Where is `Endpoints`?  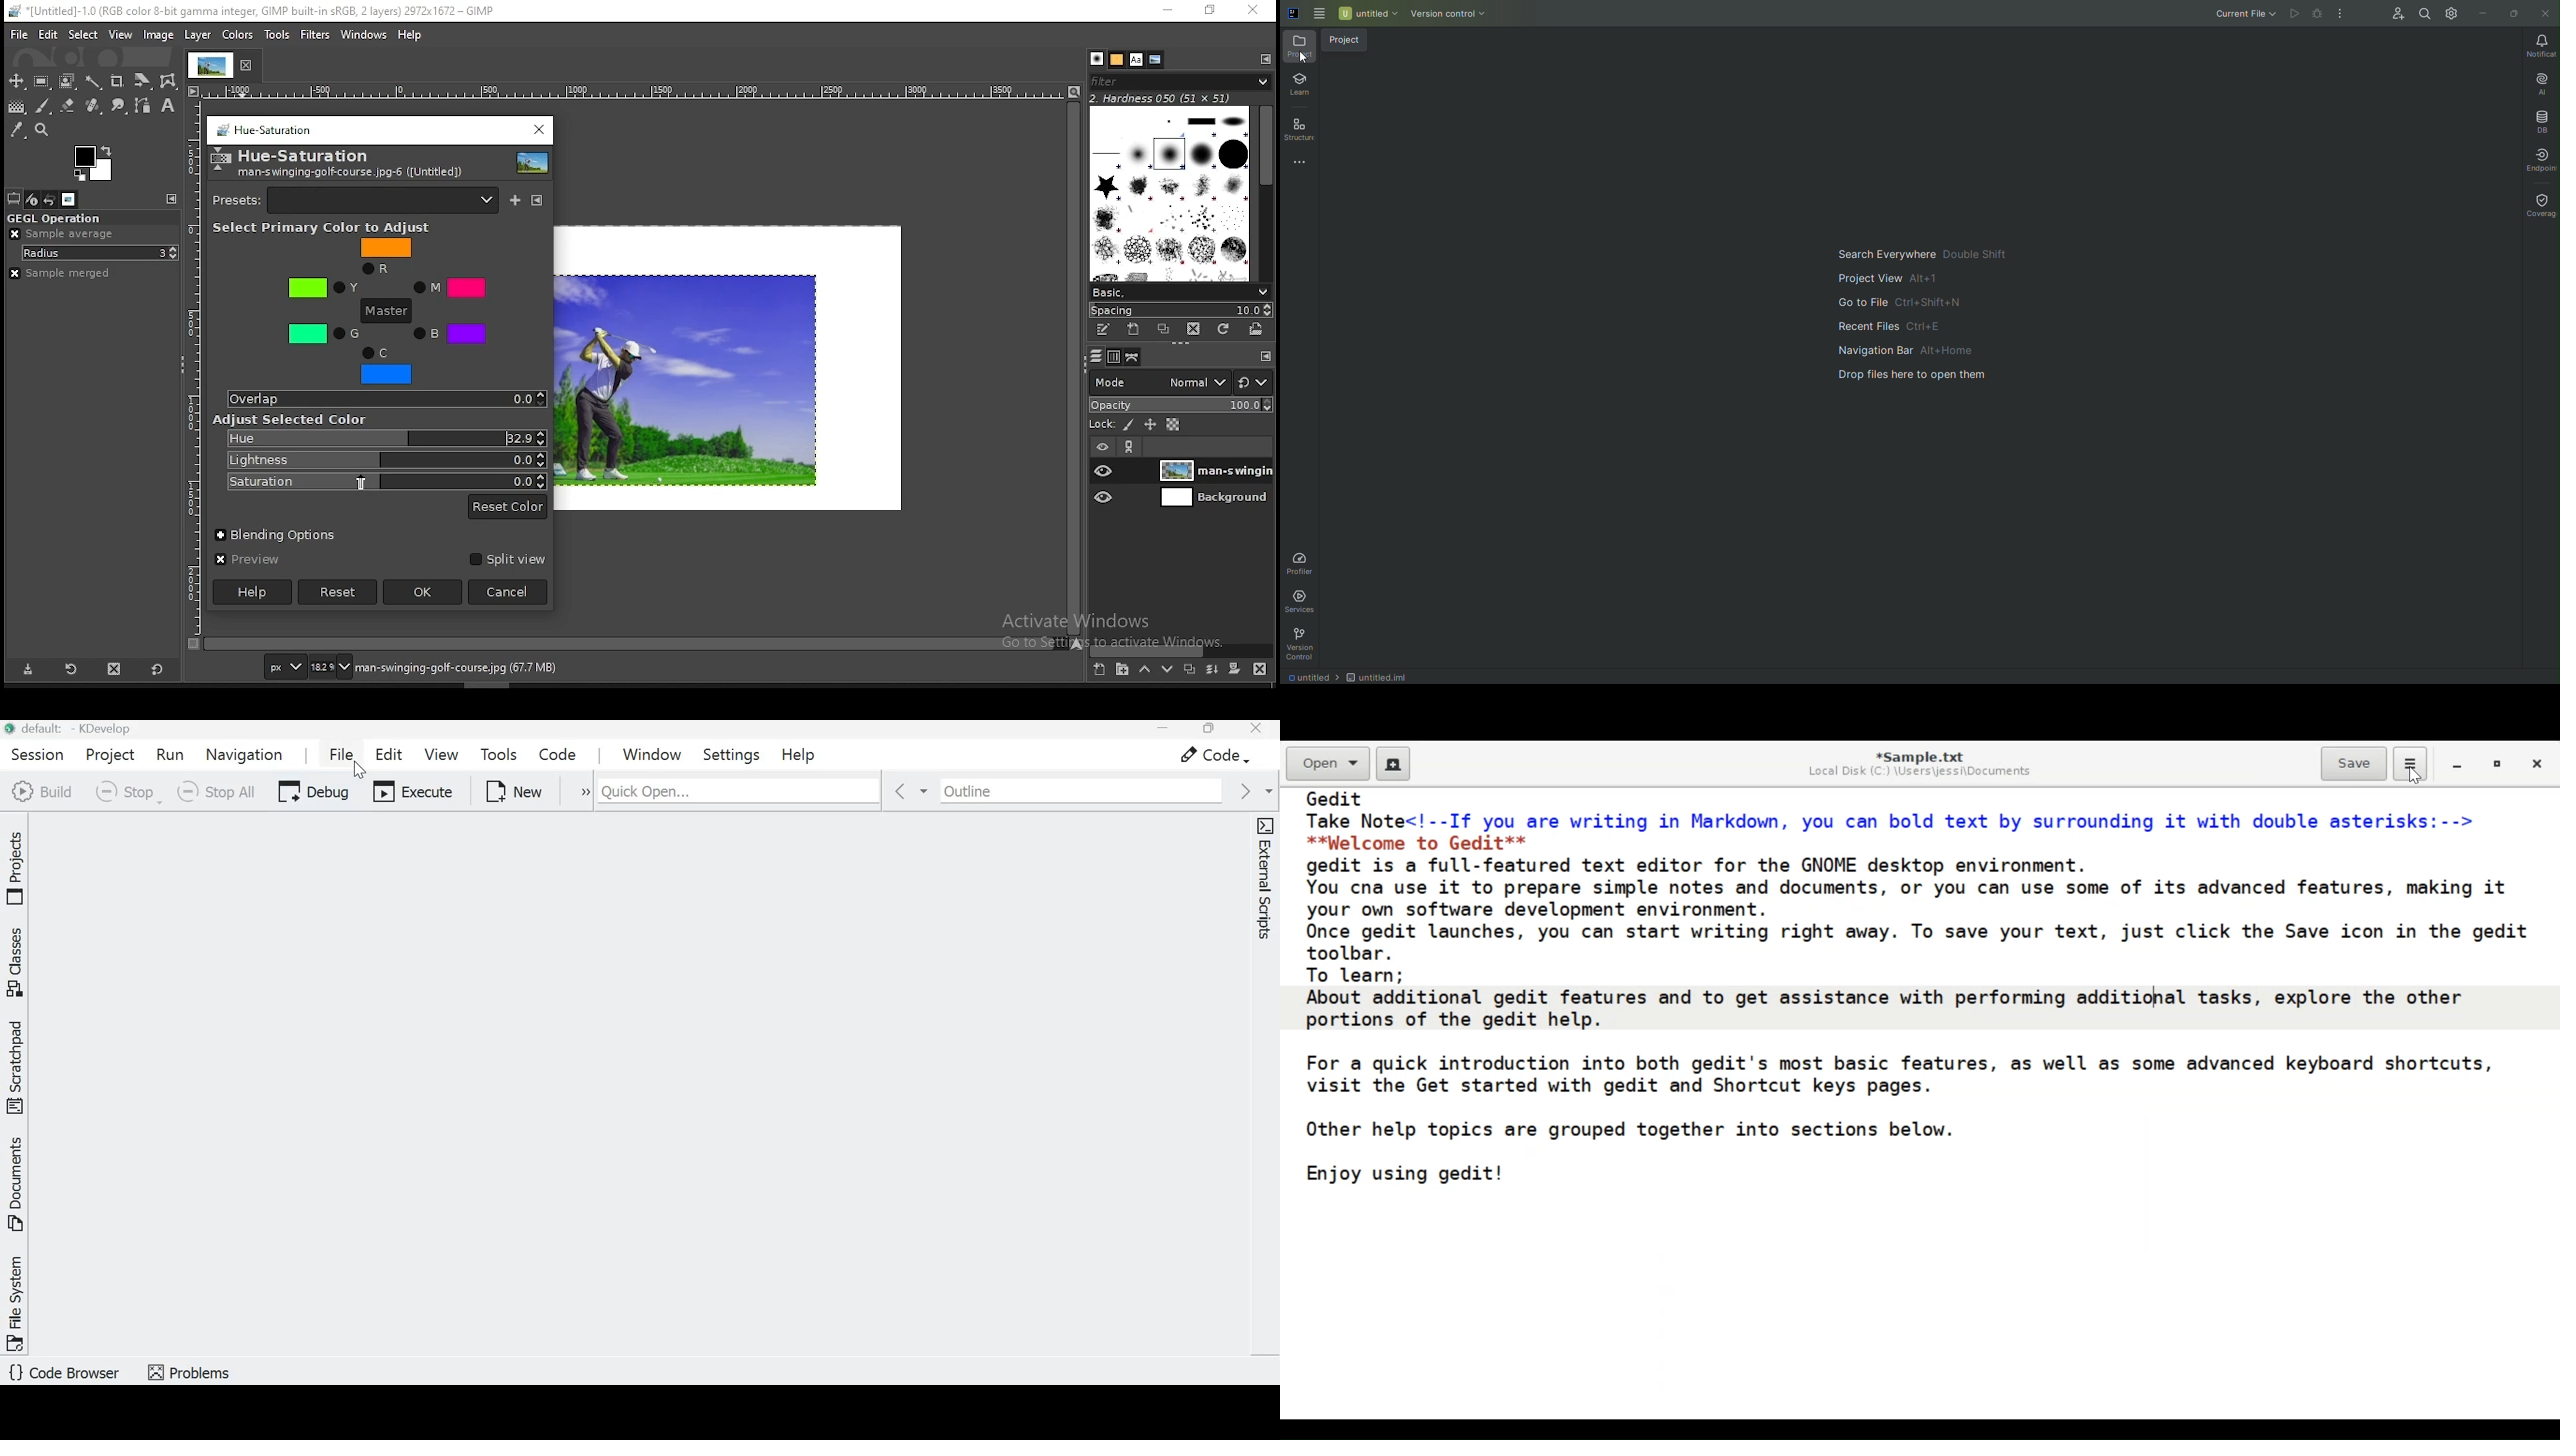 Endpoints is located at coordinates (2538, 157).